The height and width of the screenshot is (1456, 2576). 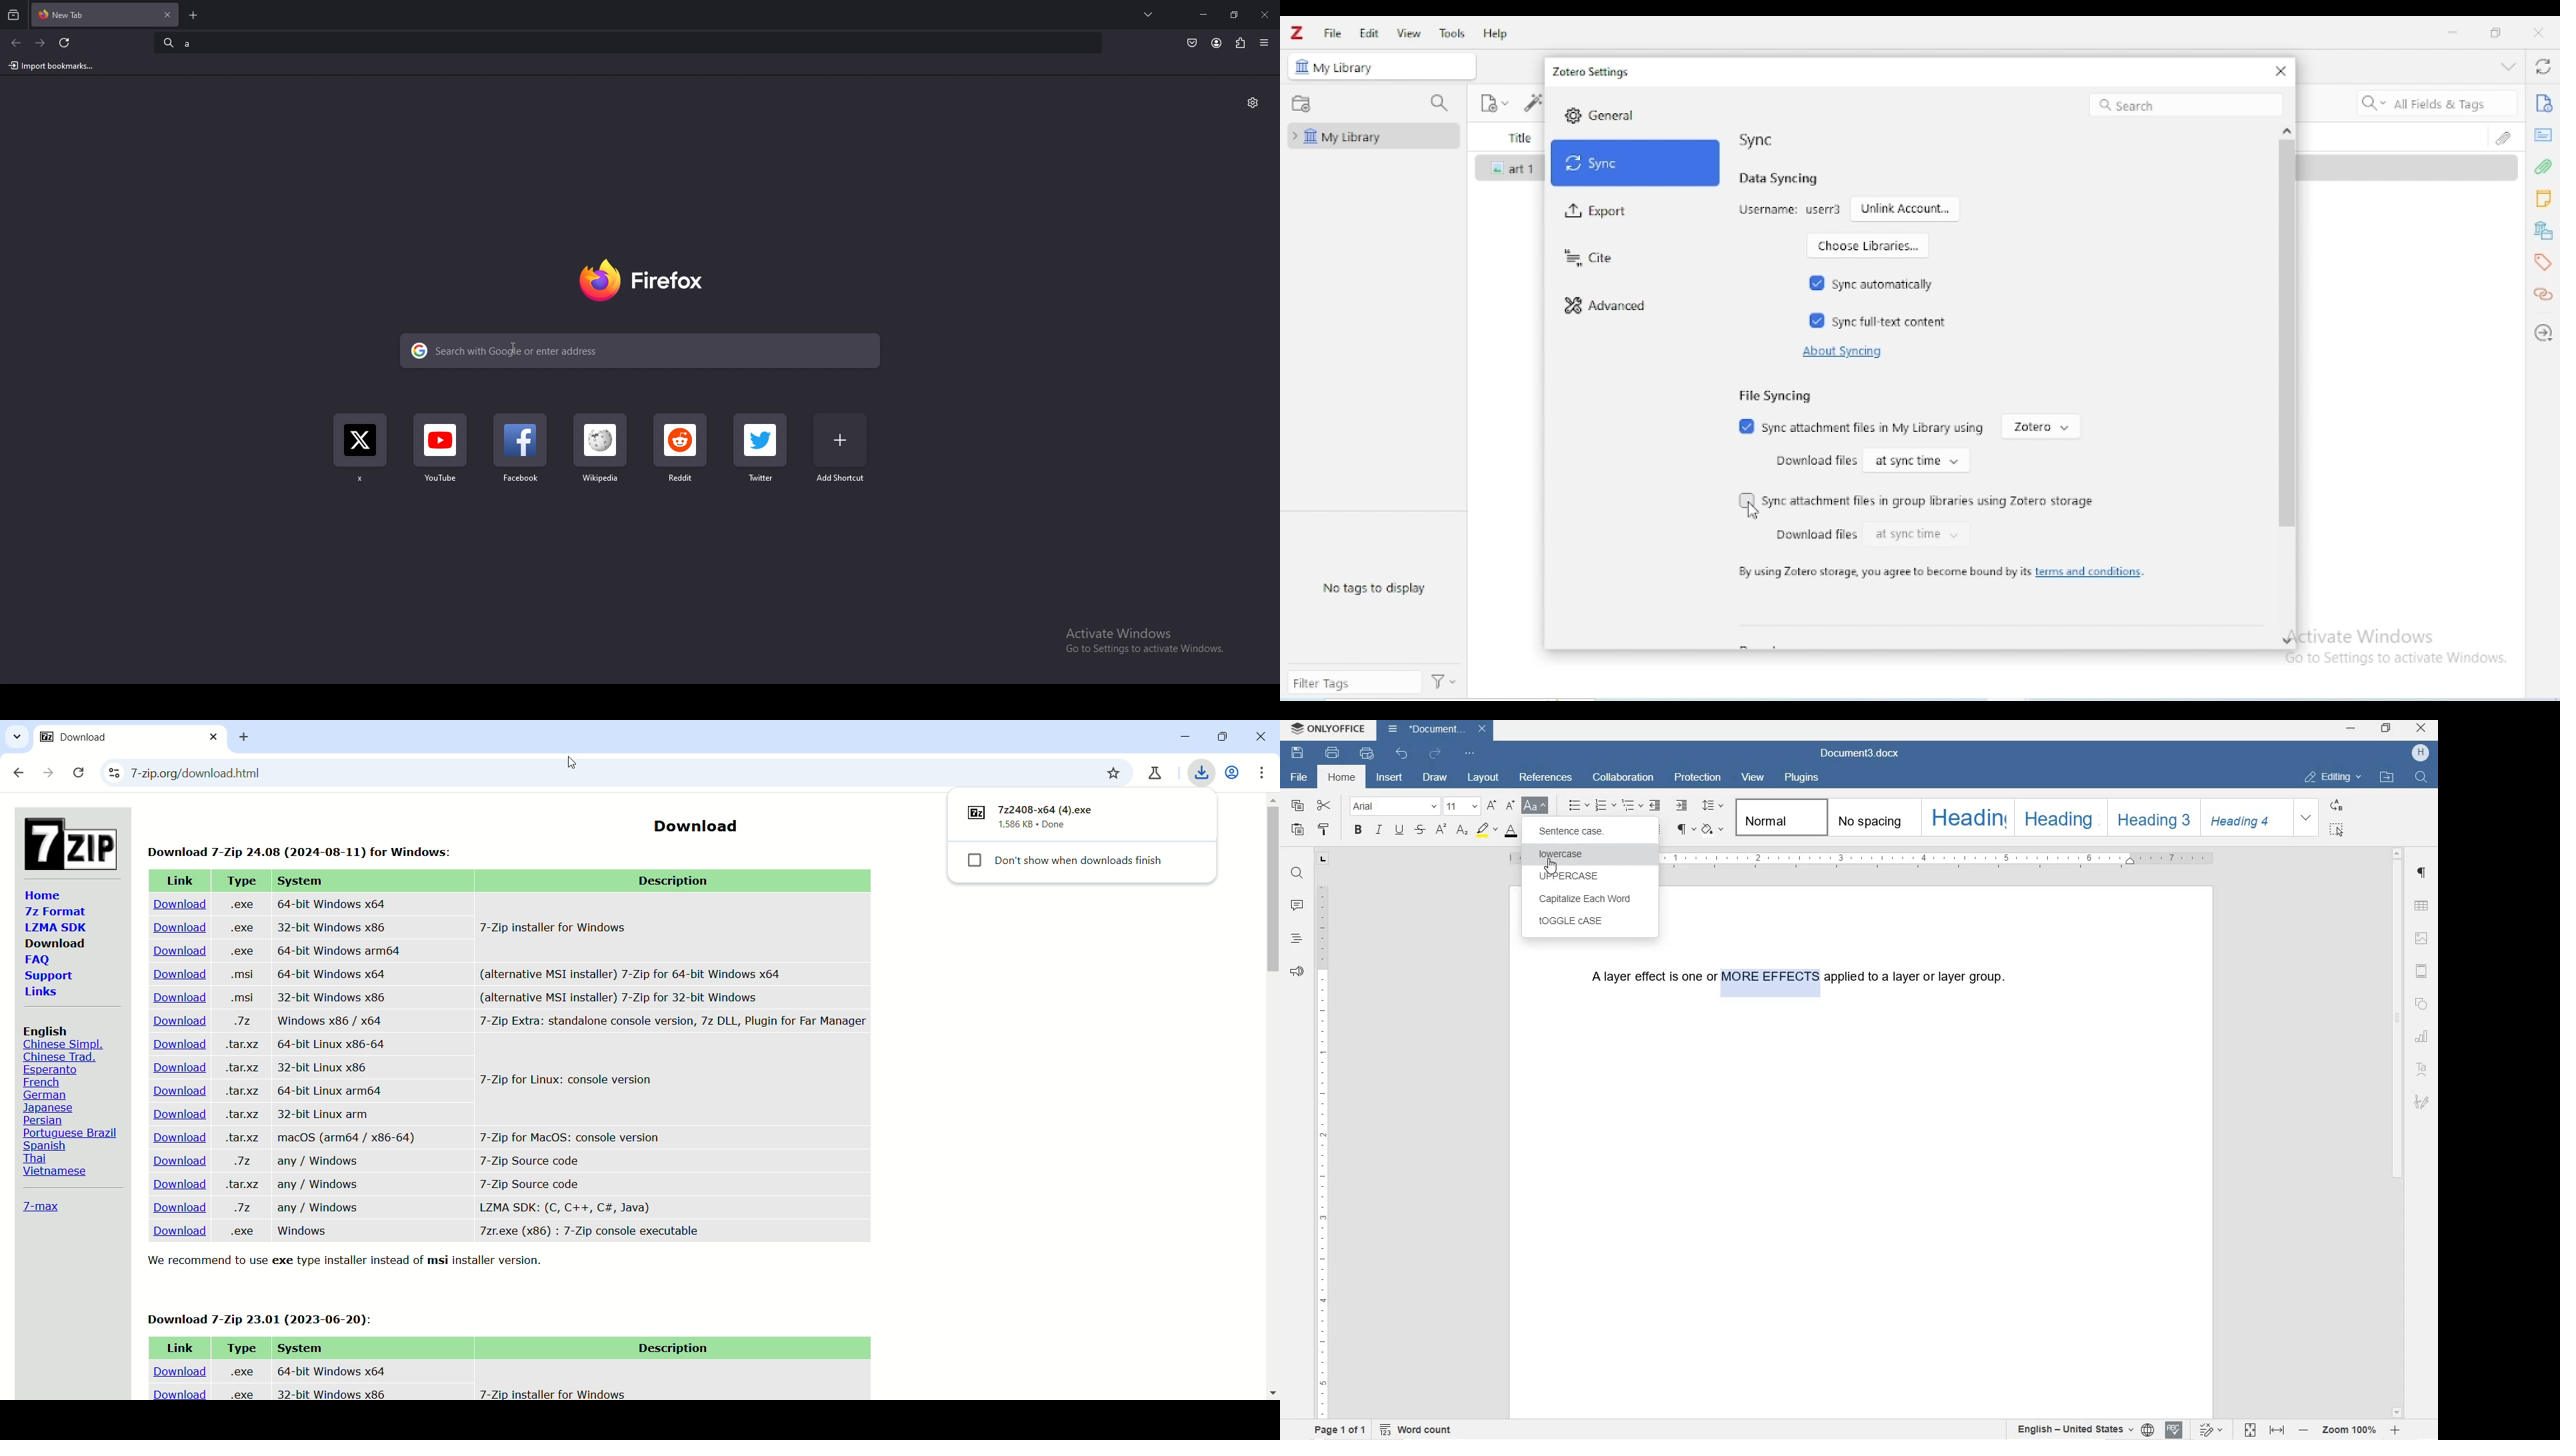 What do you see at coordinates (640, 283) in the screenshot?
I see `firefox` at bounding box center [640, 283].